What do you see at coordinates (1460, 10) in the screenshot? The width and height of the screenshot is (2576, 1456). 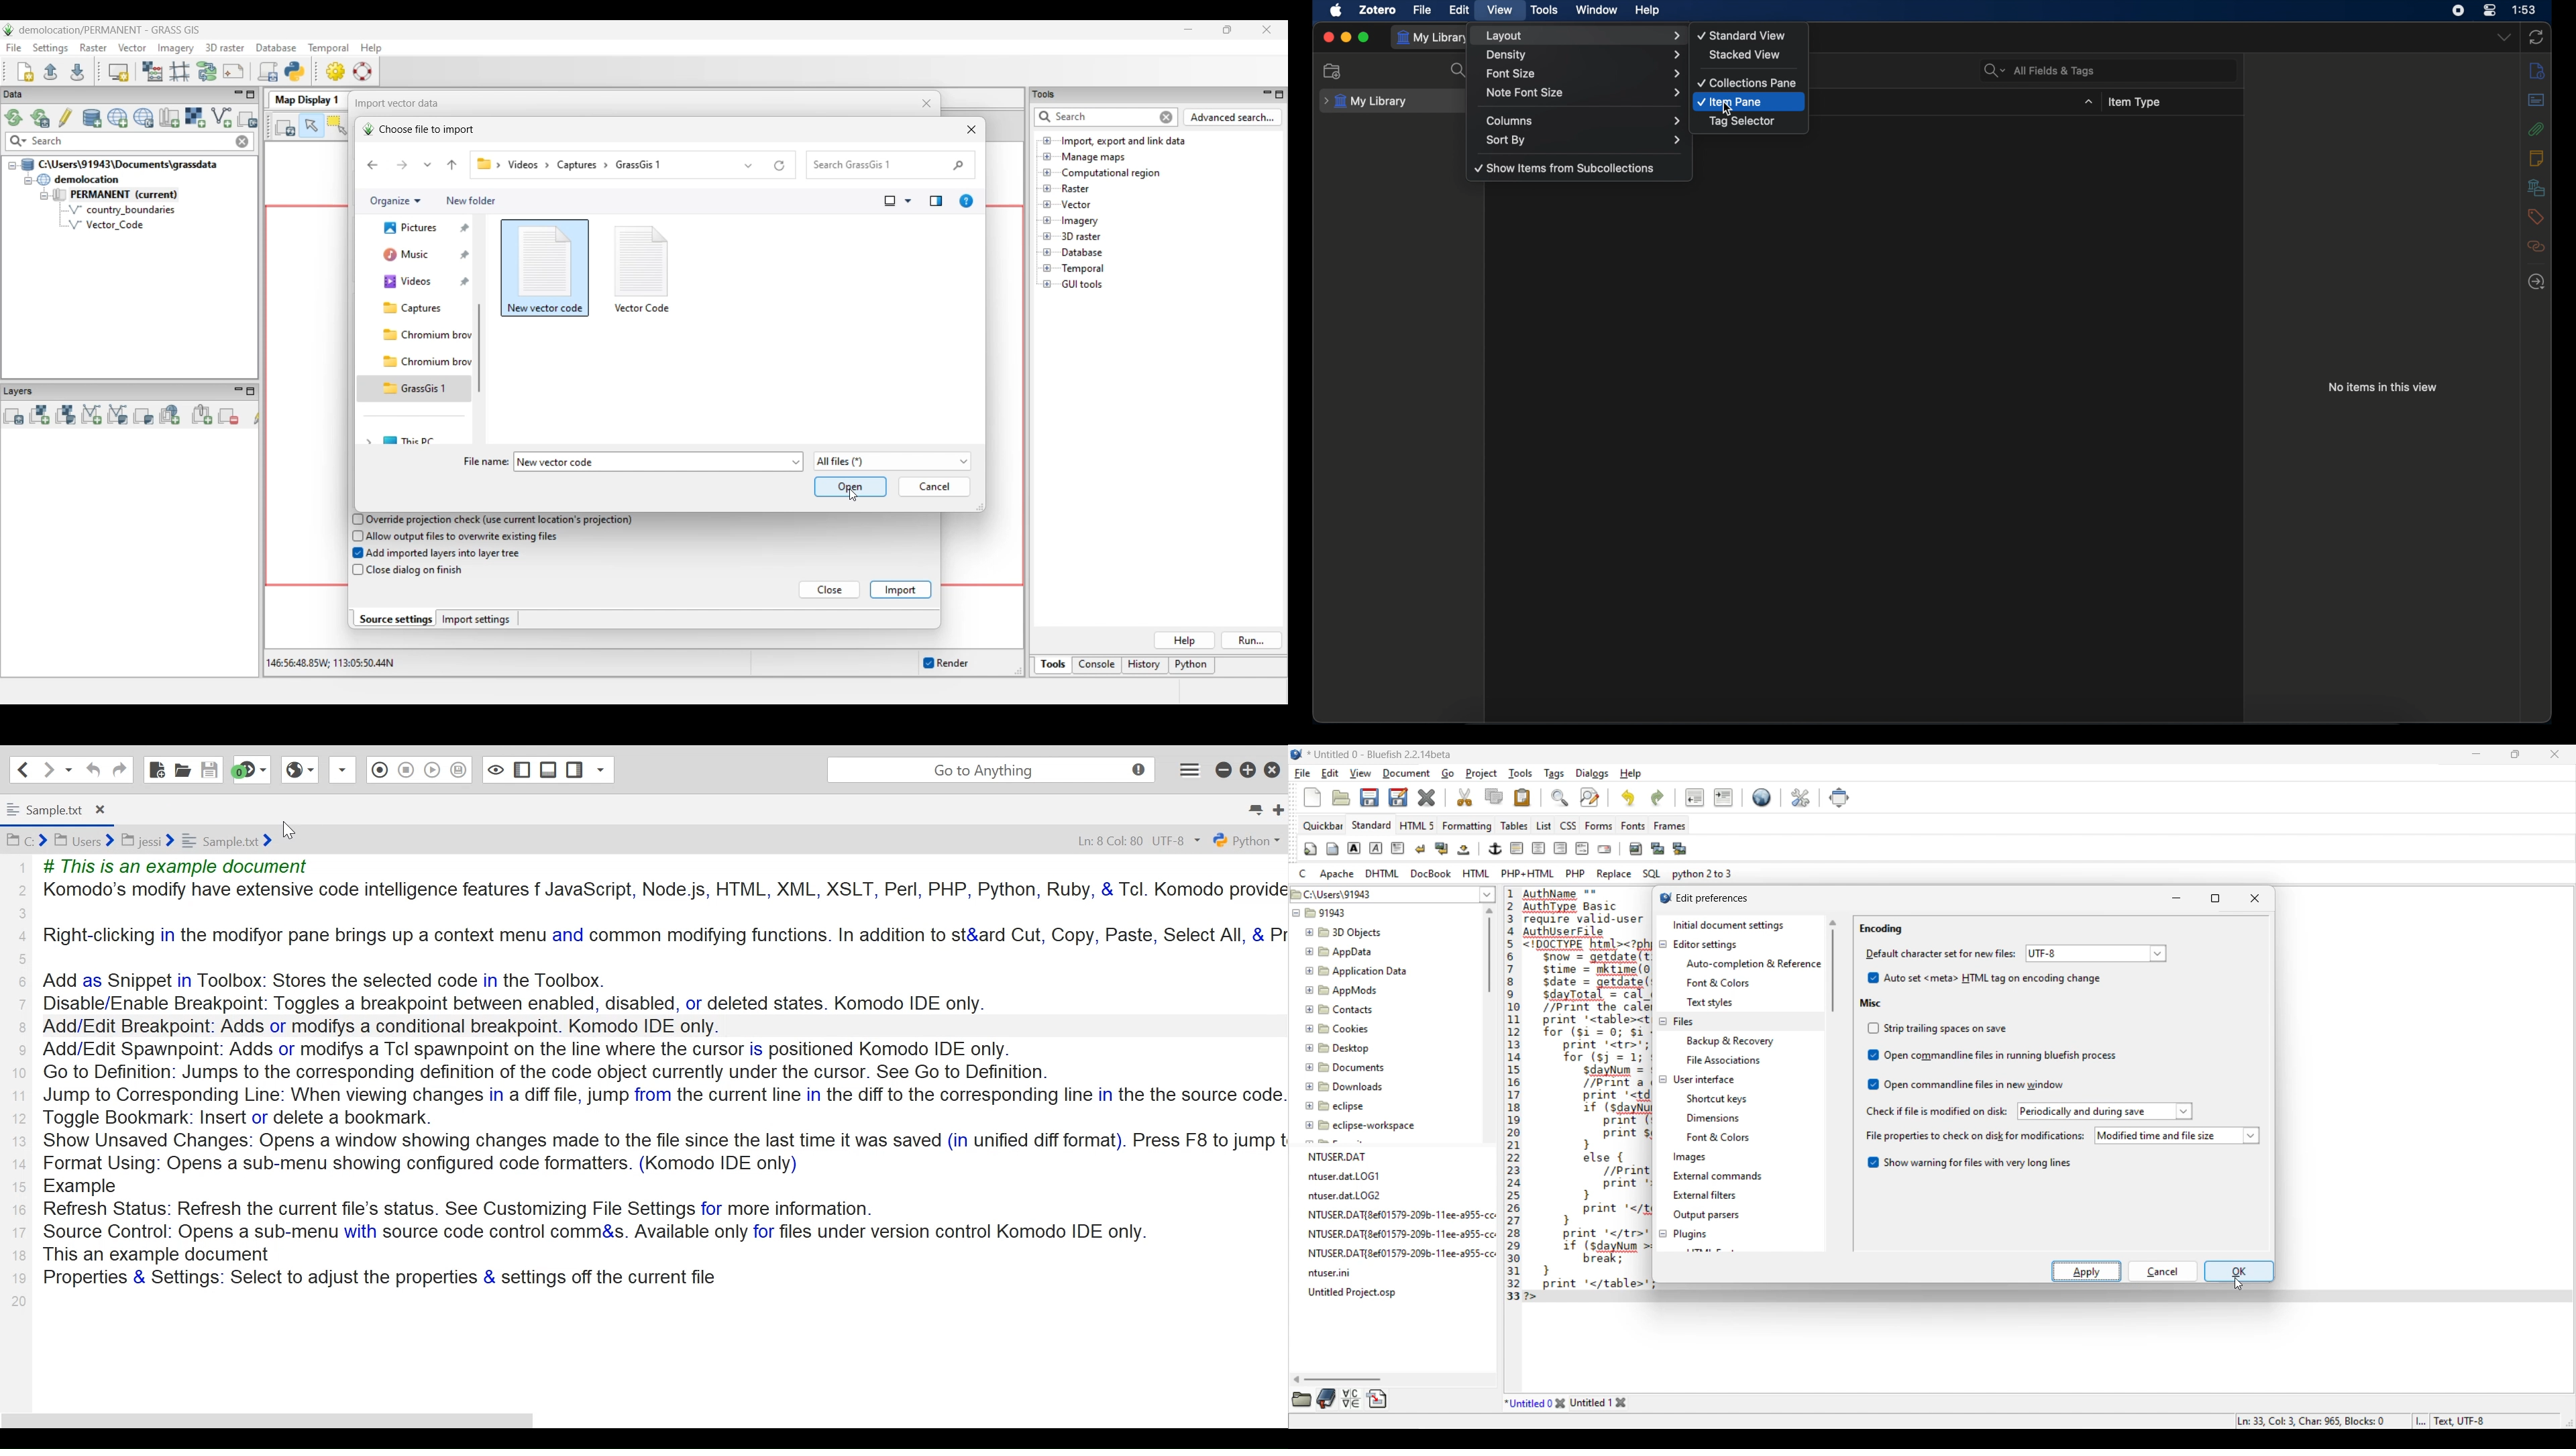 I see `edit` at bounding box center [1460, 10].